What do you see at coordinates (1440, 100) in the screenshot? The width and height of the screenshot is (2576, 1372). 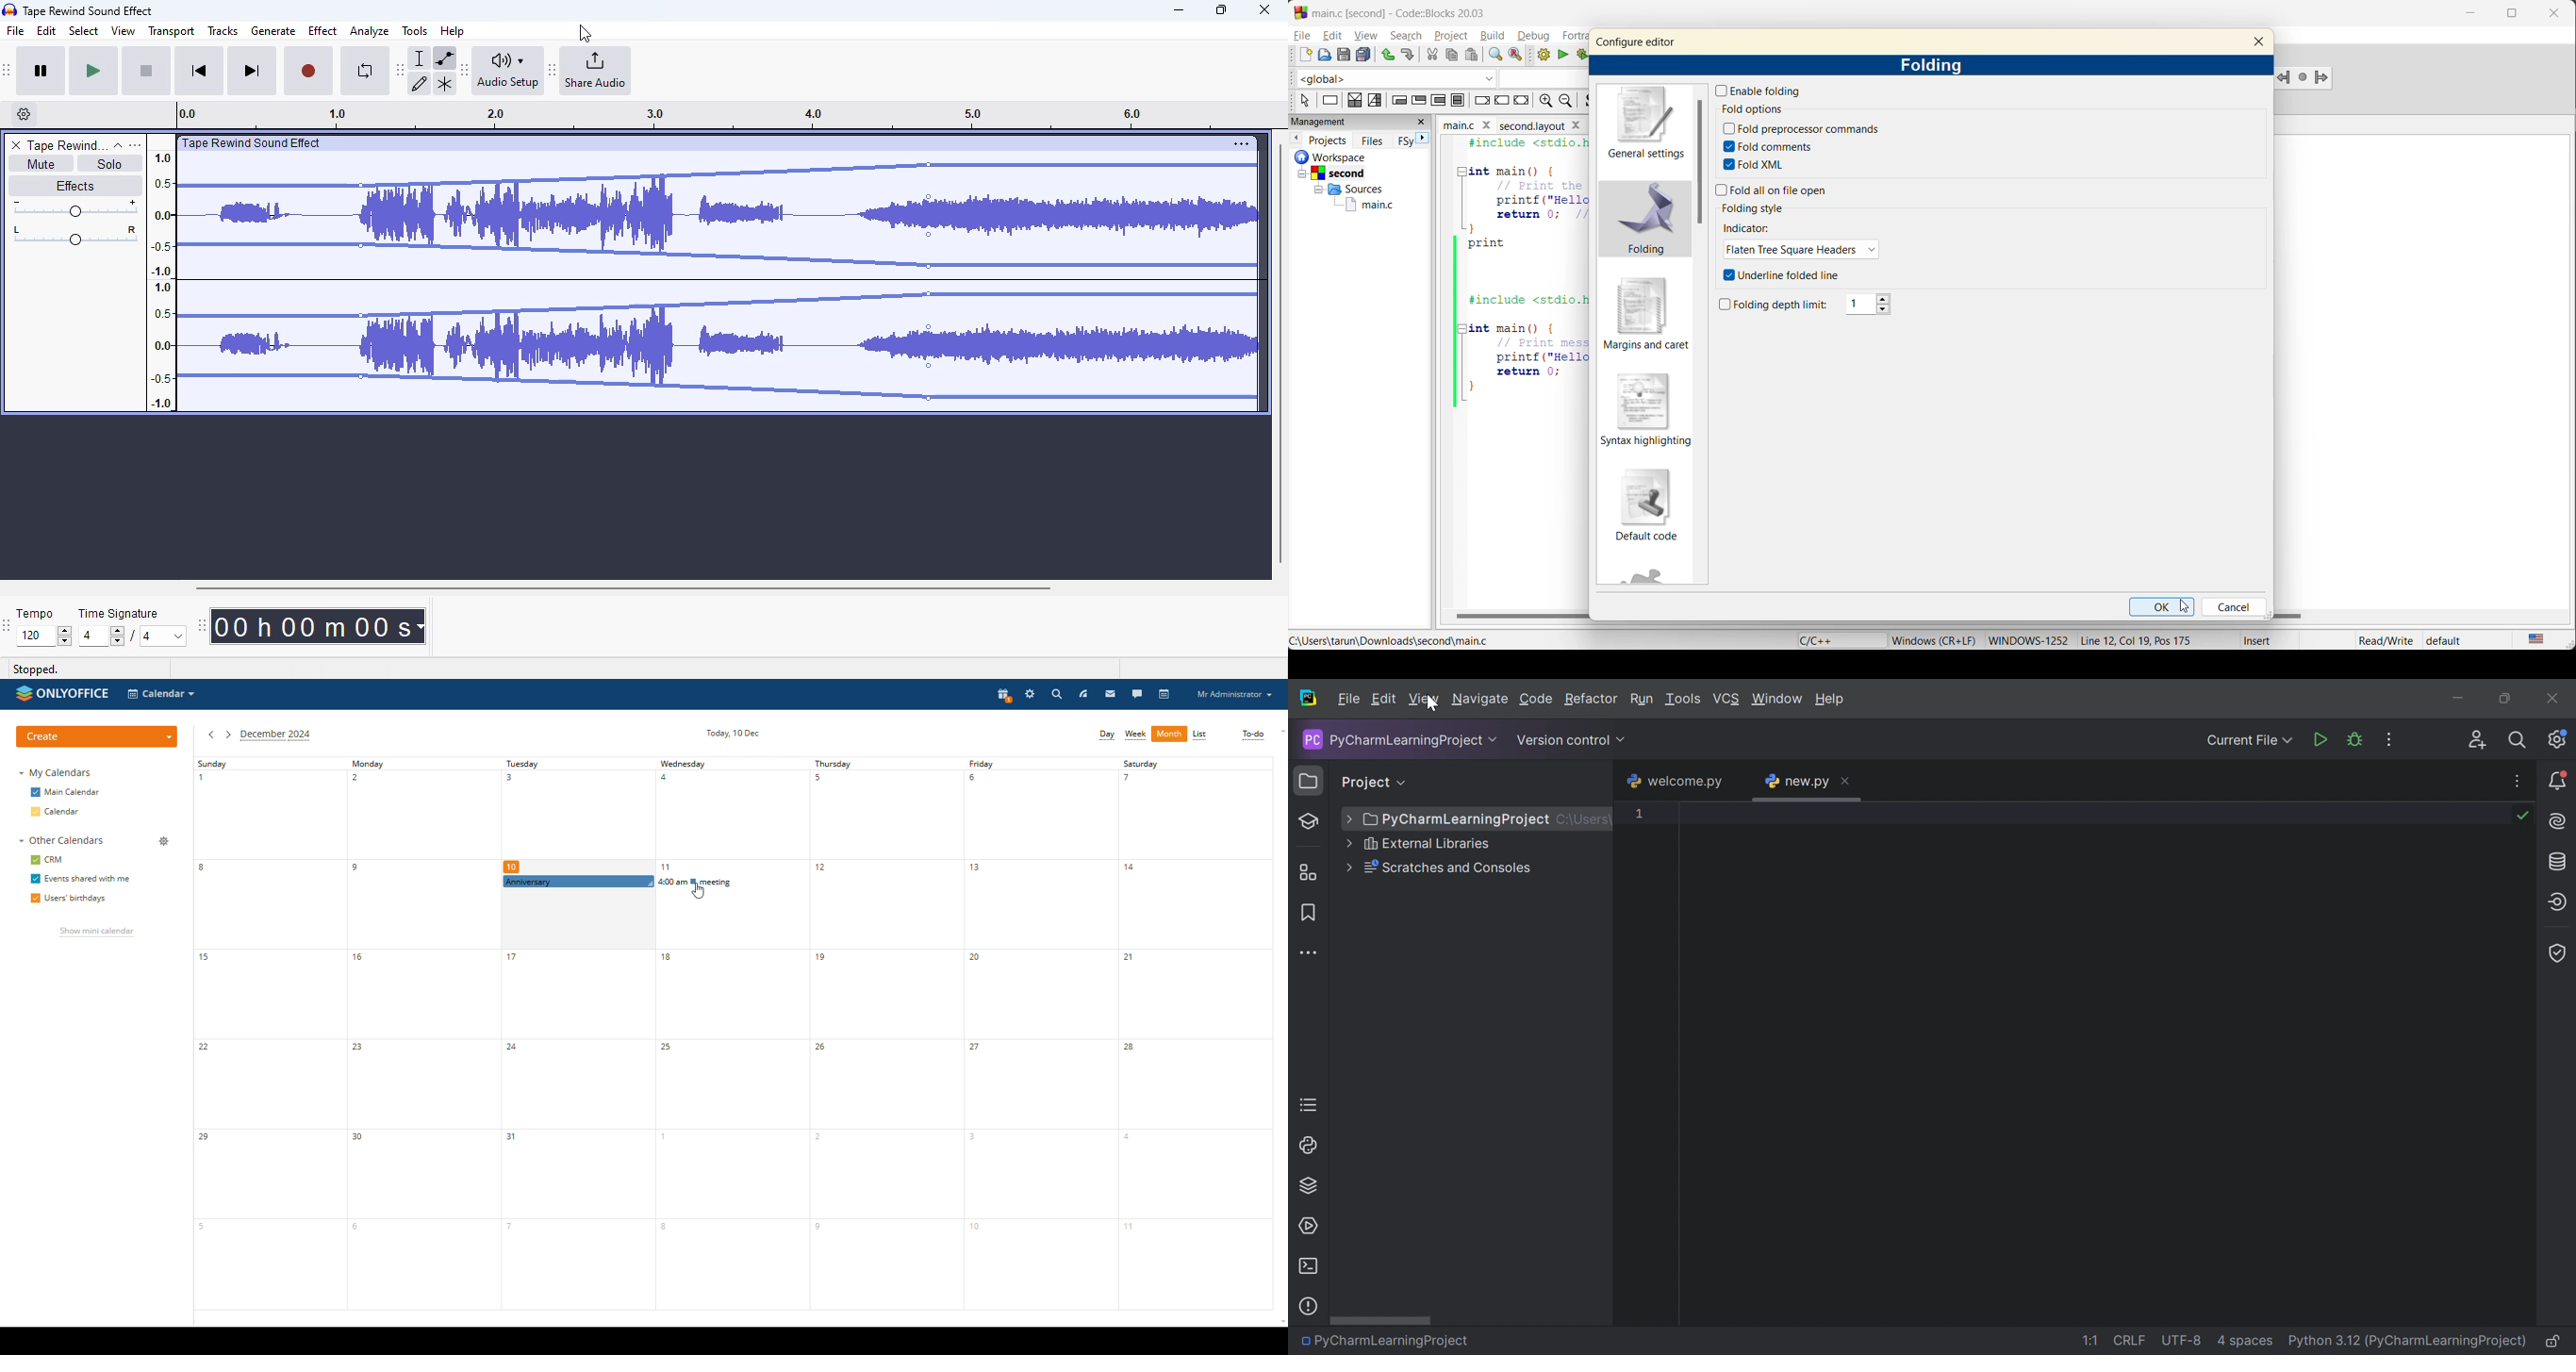 I see `counting loop` at bounding box center [1440, 100].